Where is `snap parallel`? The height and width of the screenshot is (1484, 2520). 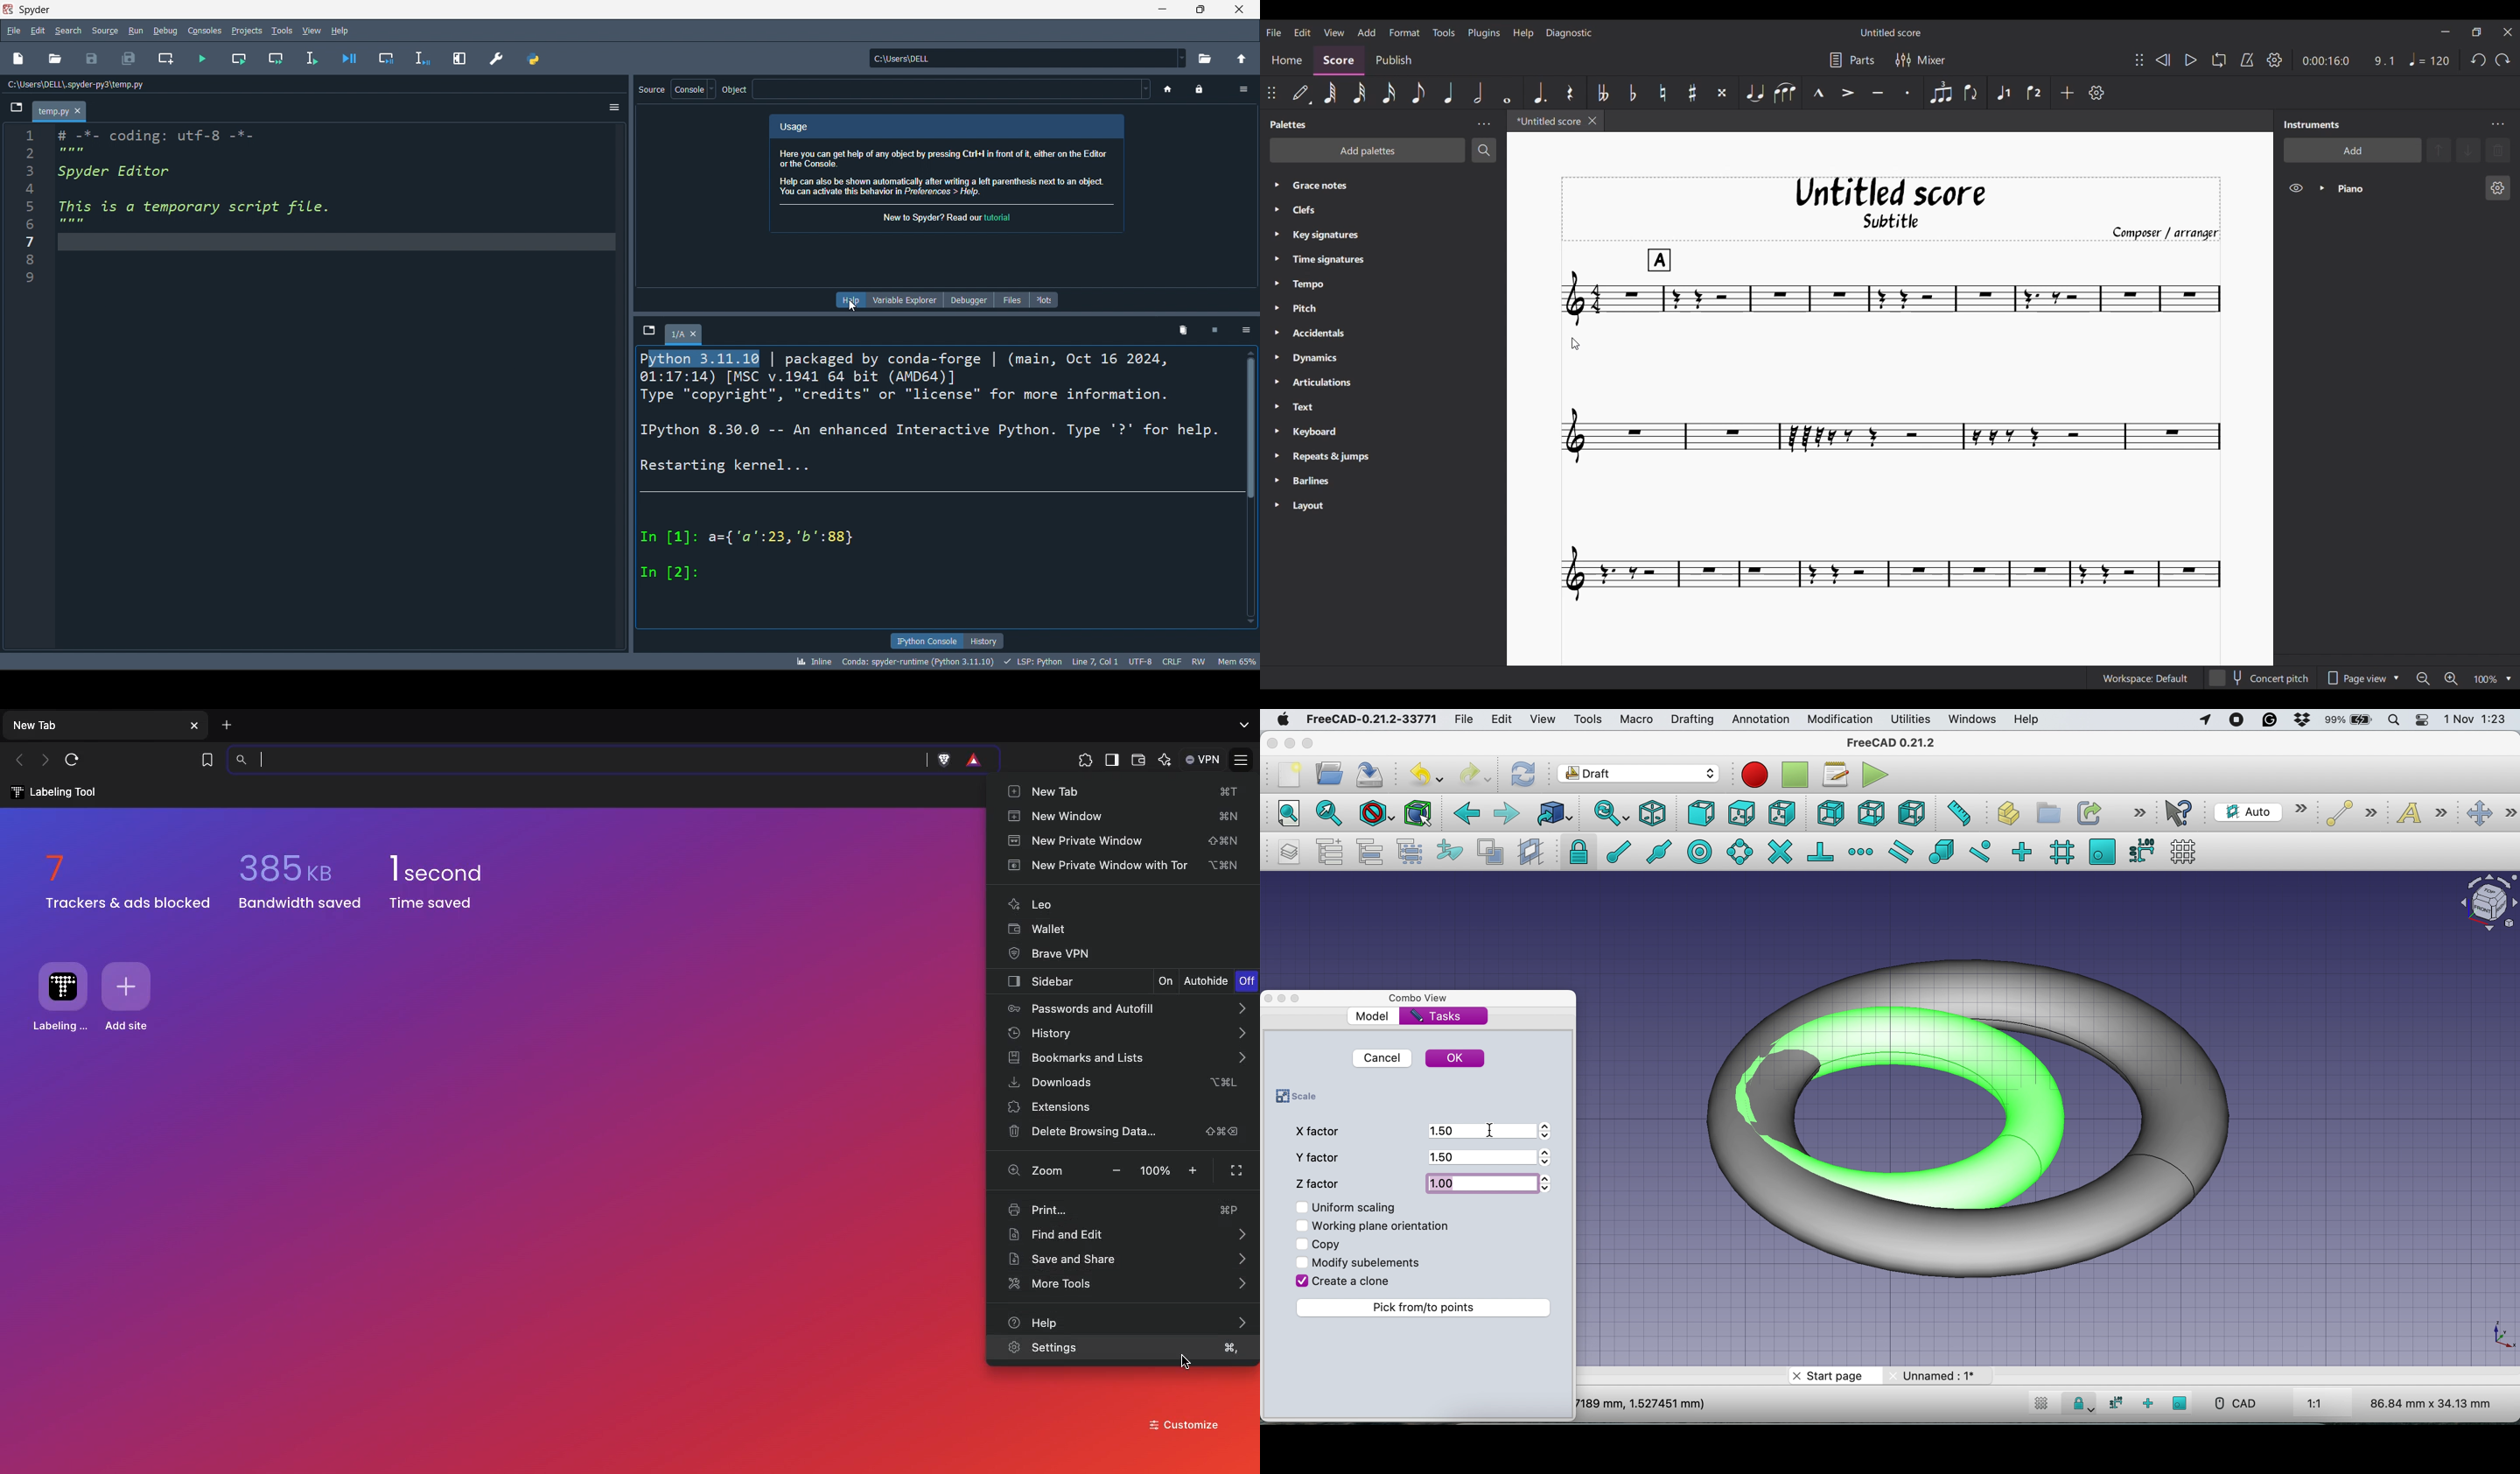 snap parallel is located at coordinates (1904, 851).